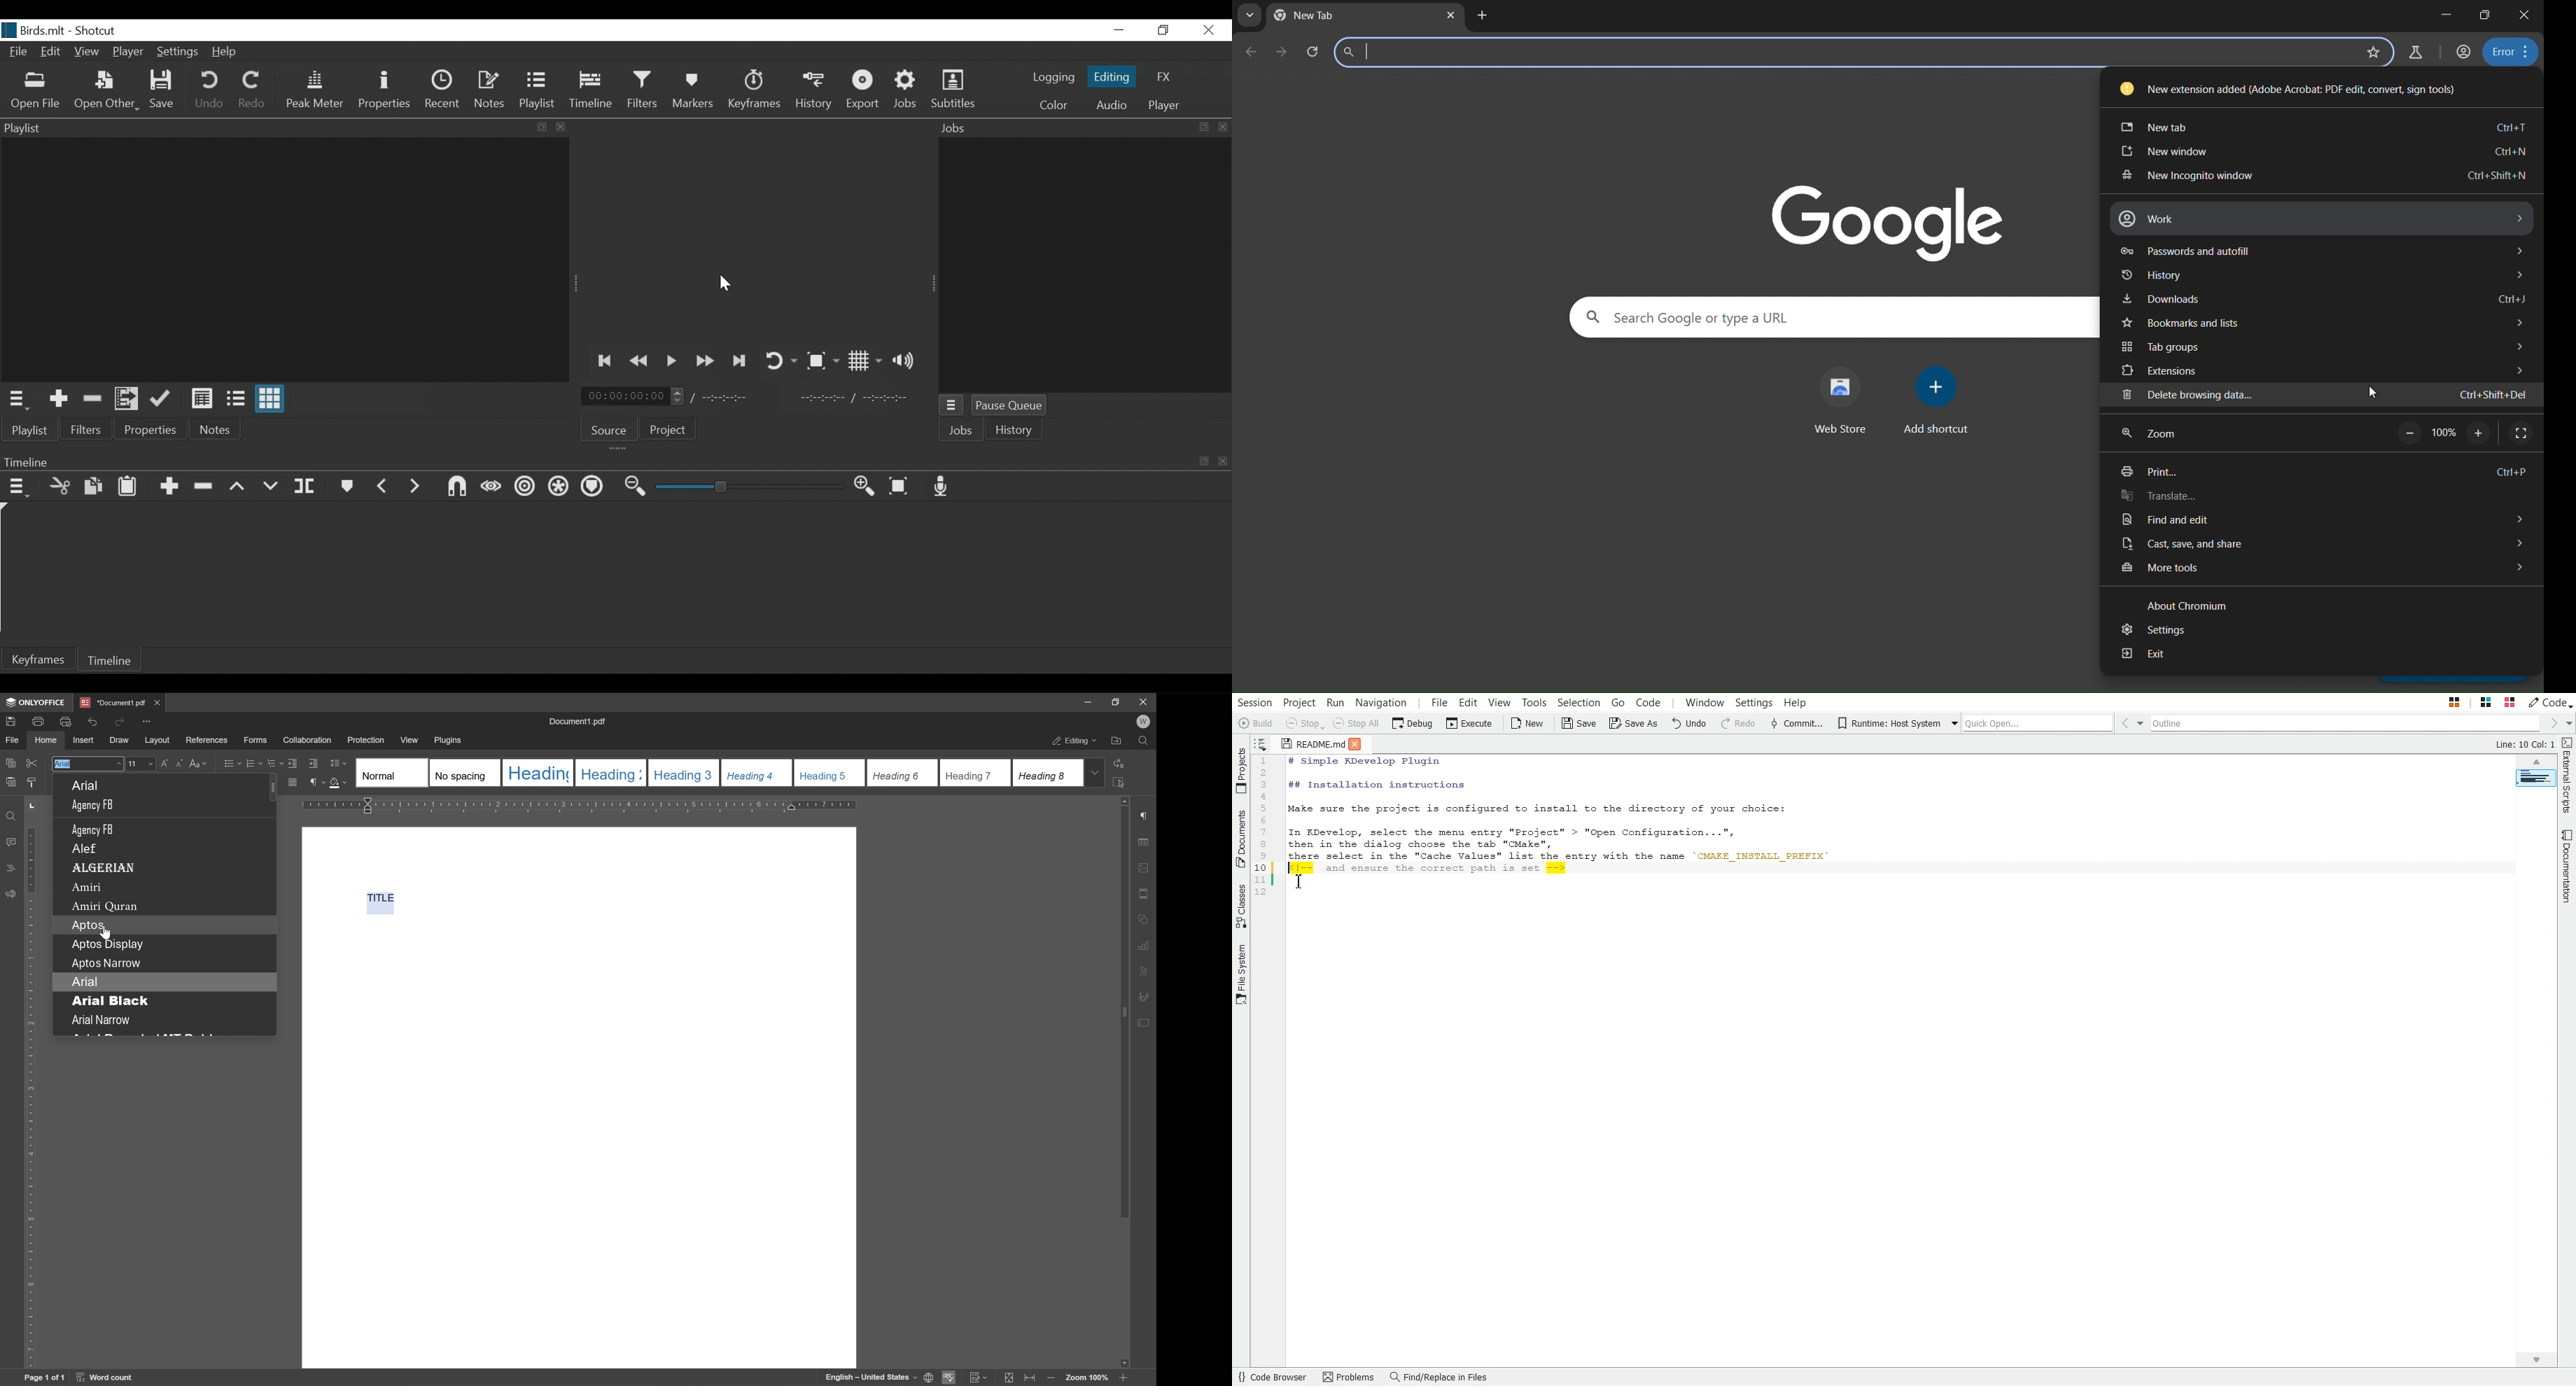 The image size is (2576, 1400). What do you see at coordinates (865, 361) in the screenshot?
I see `Toggle display grid on player` at bounding box center [865, 361].